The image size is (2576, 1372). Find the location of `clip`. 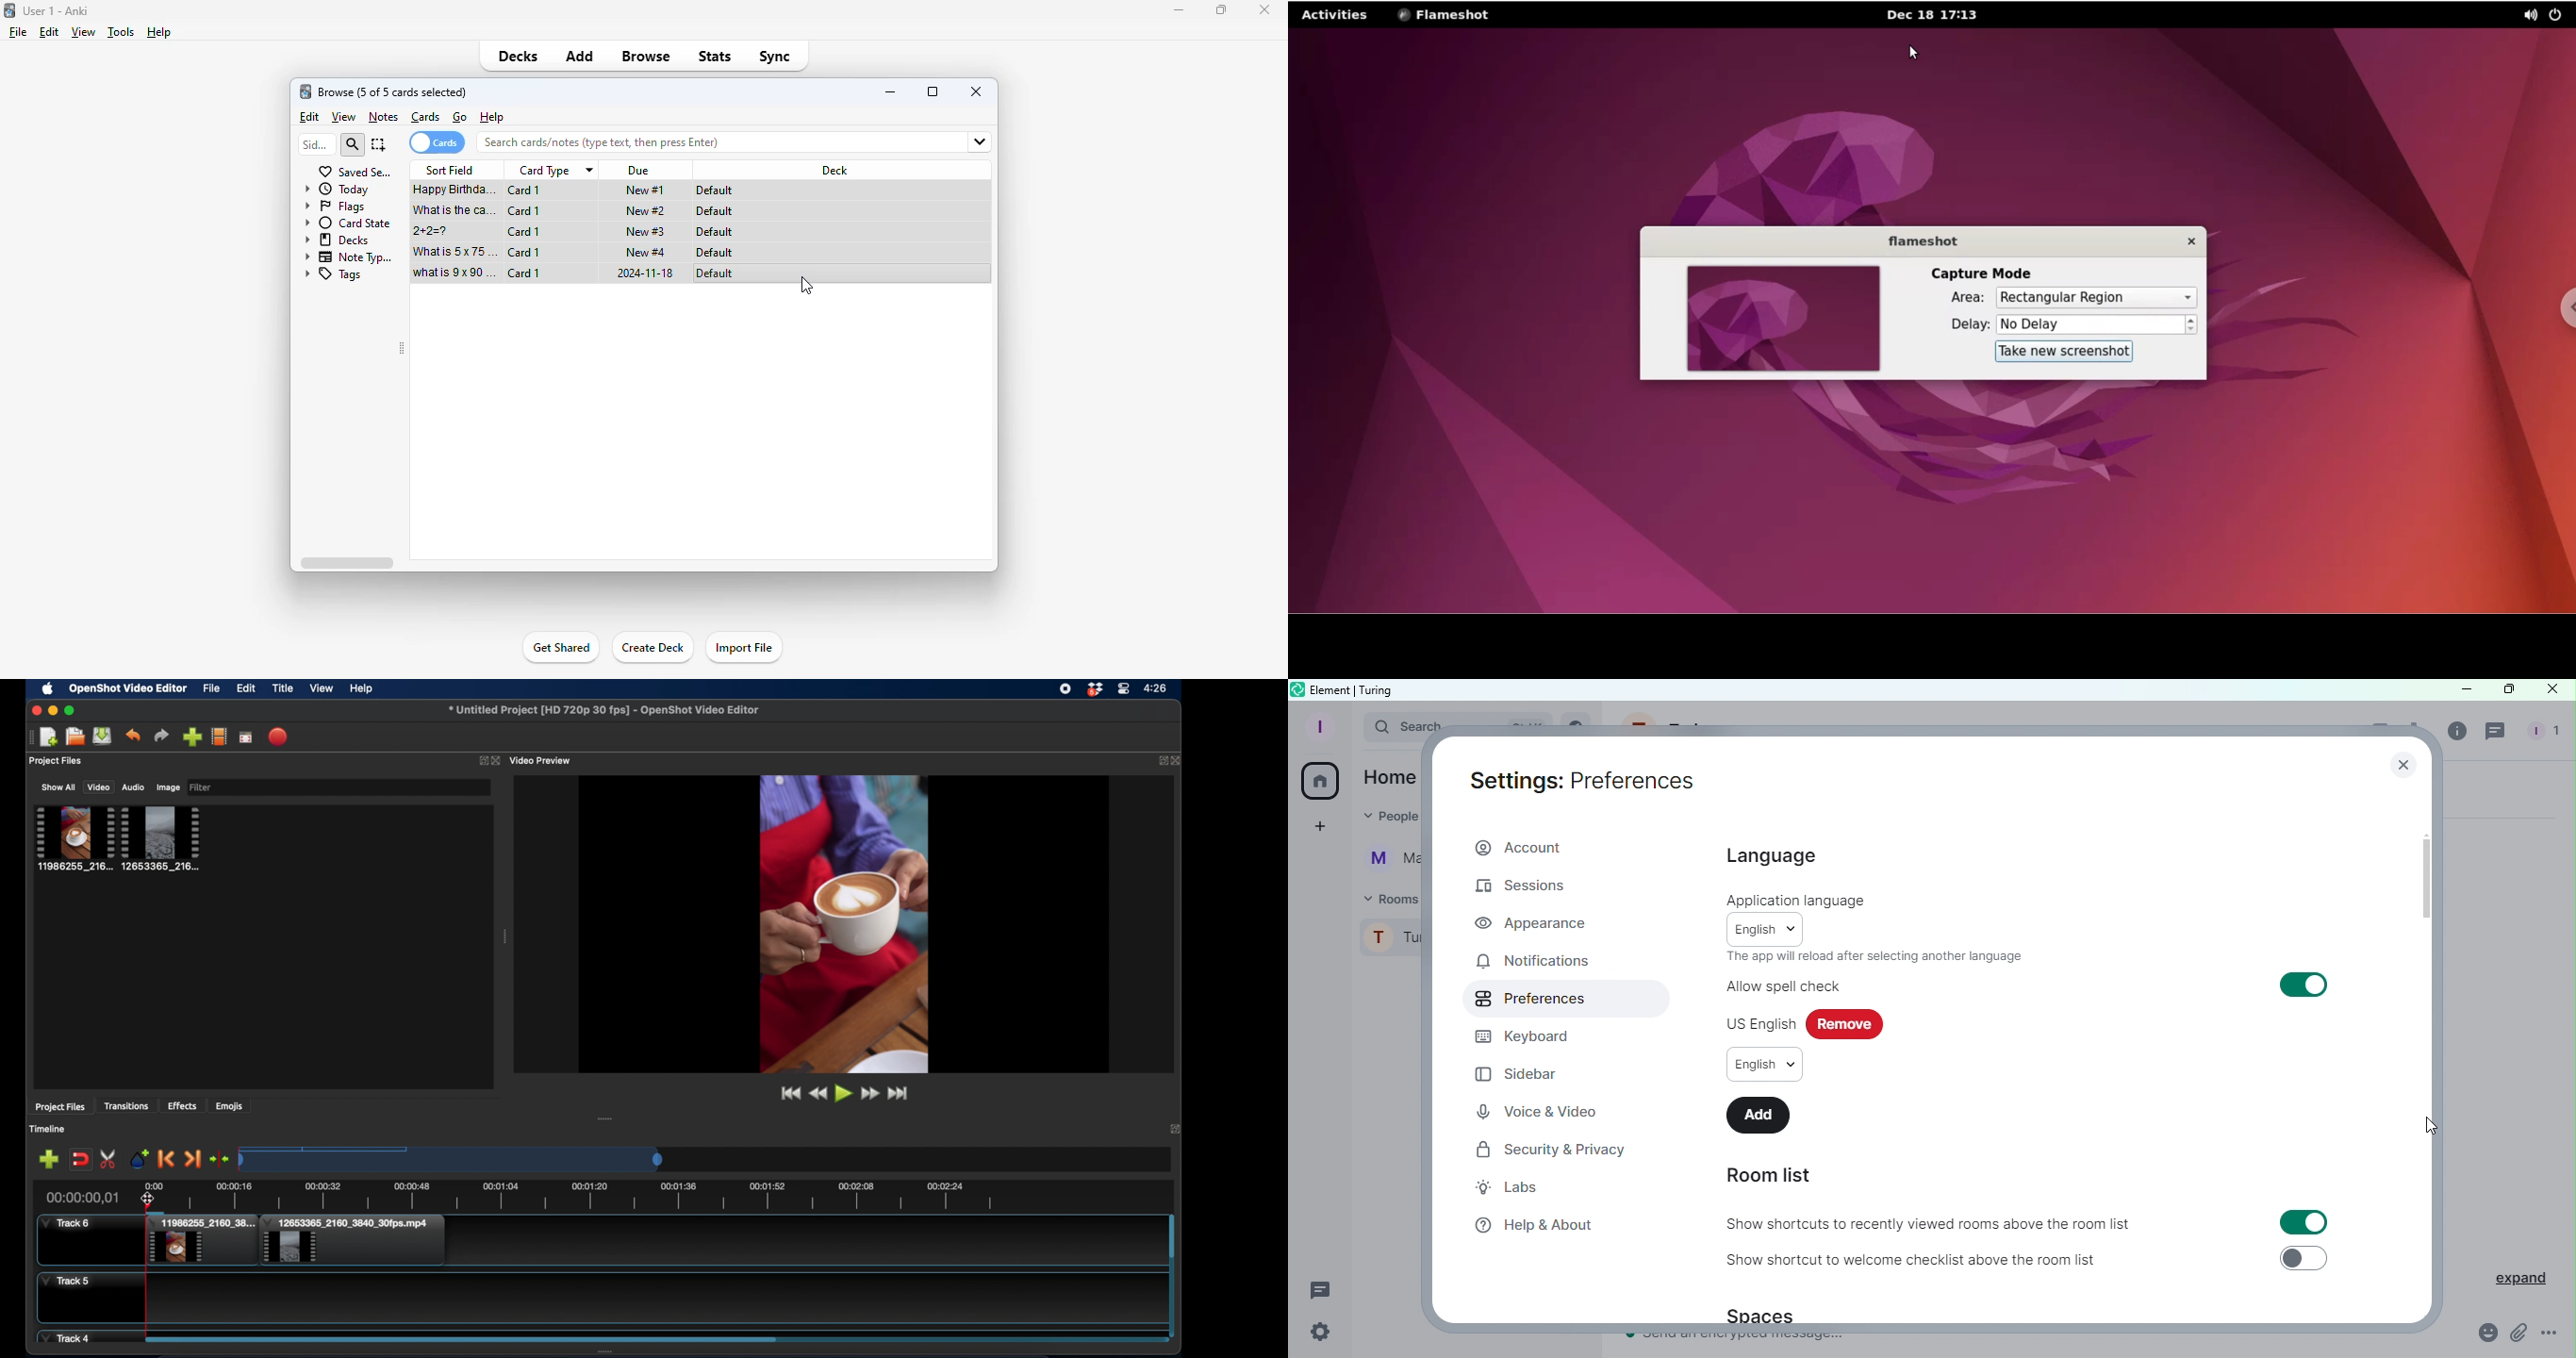

clip is located at coordinates (353, 1240).